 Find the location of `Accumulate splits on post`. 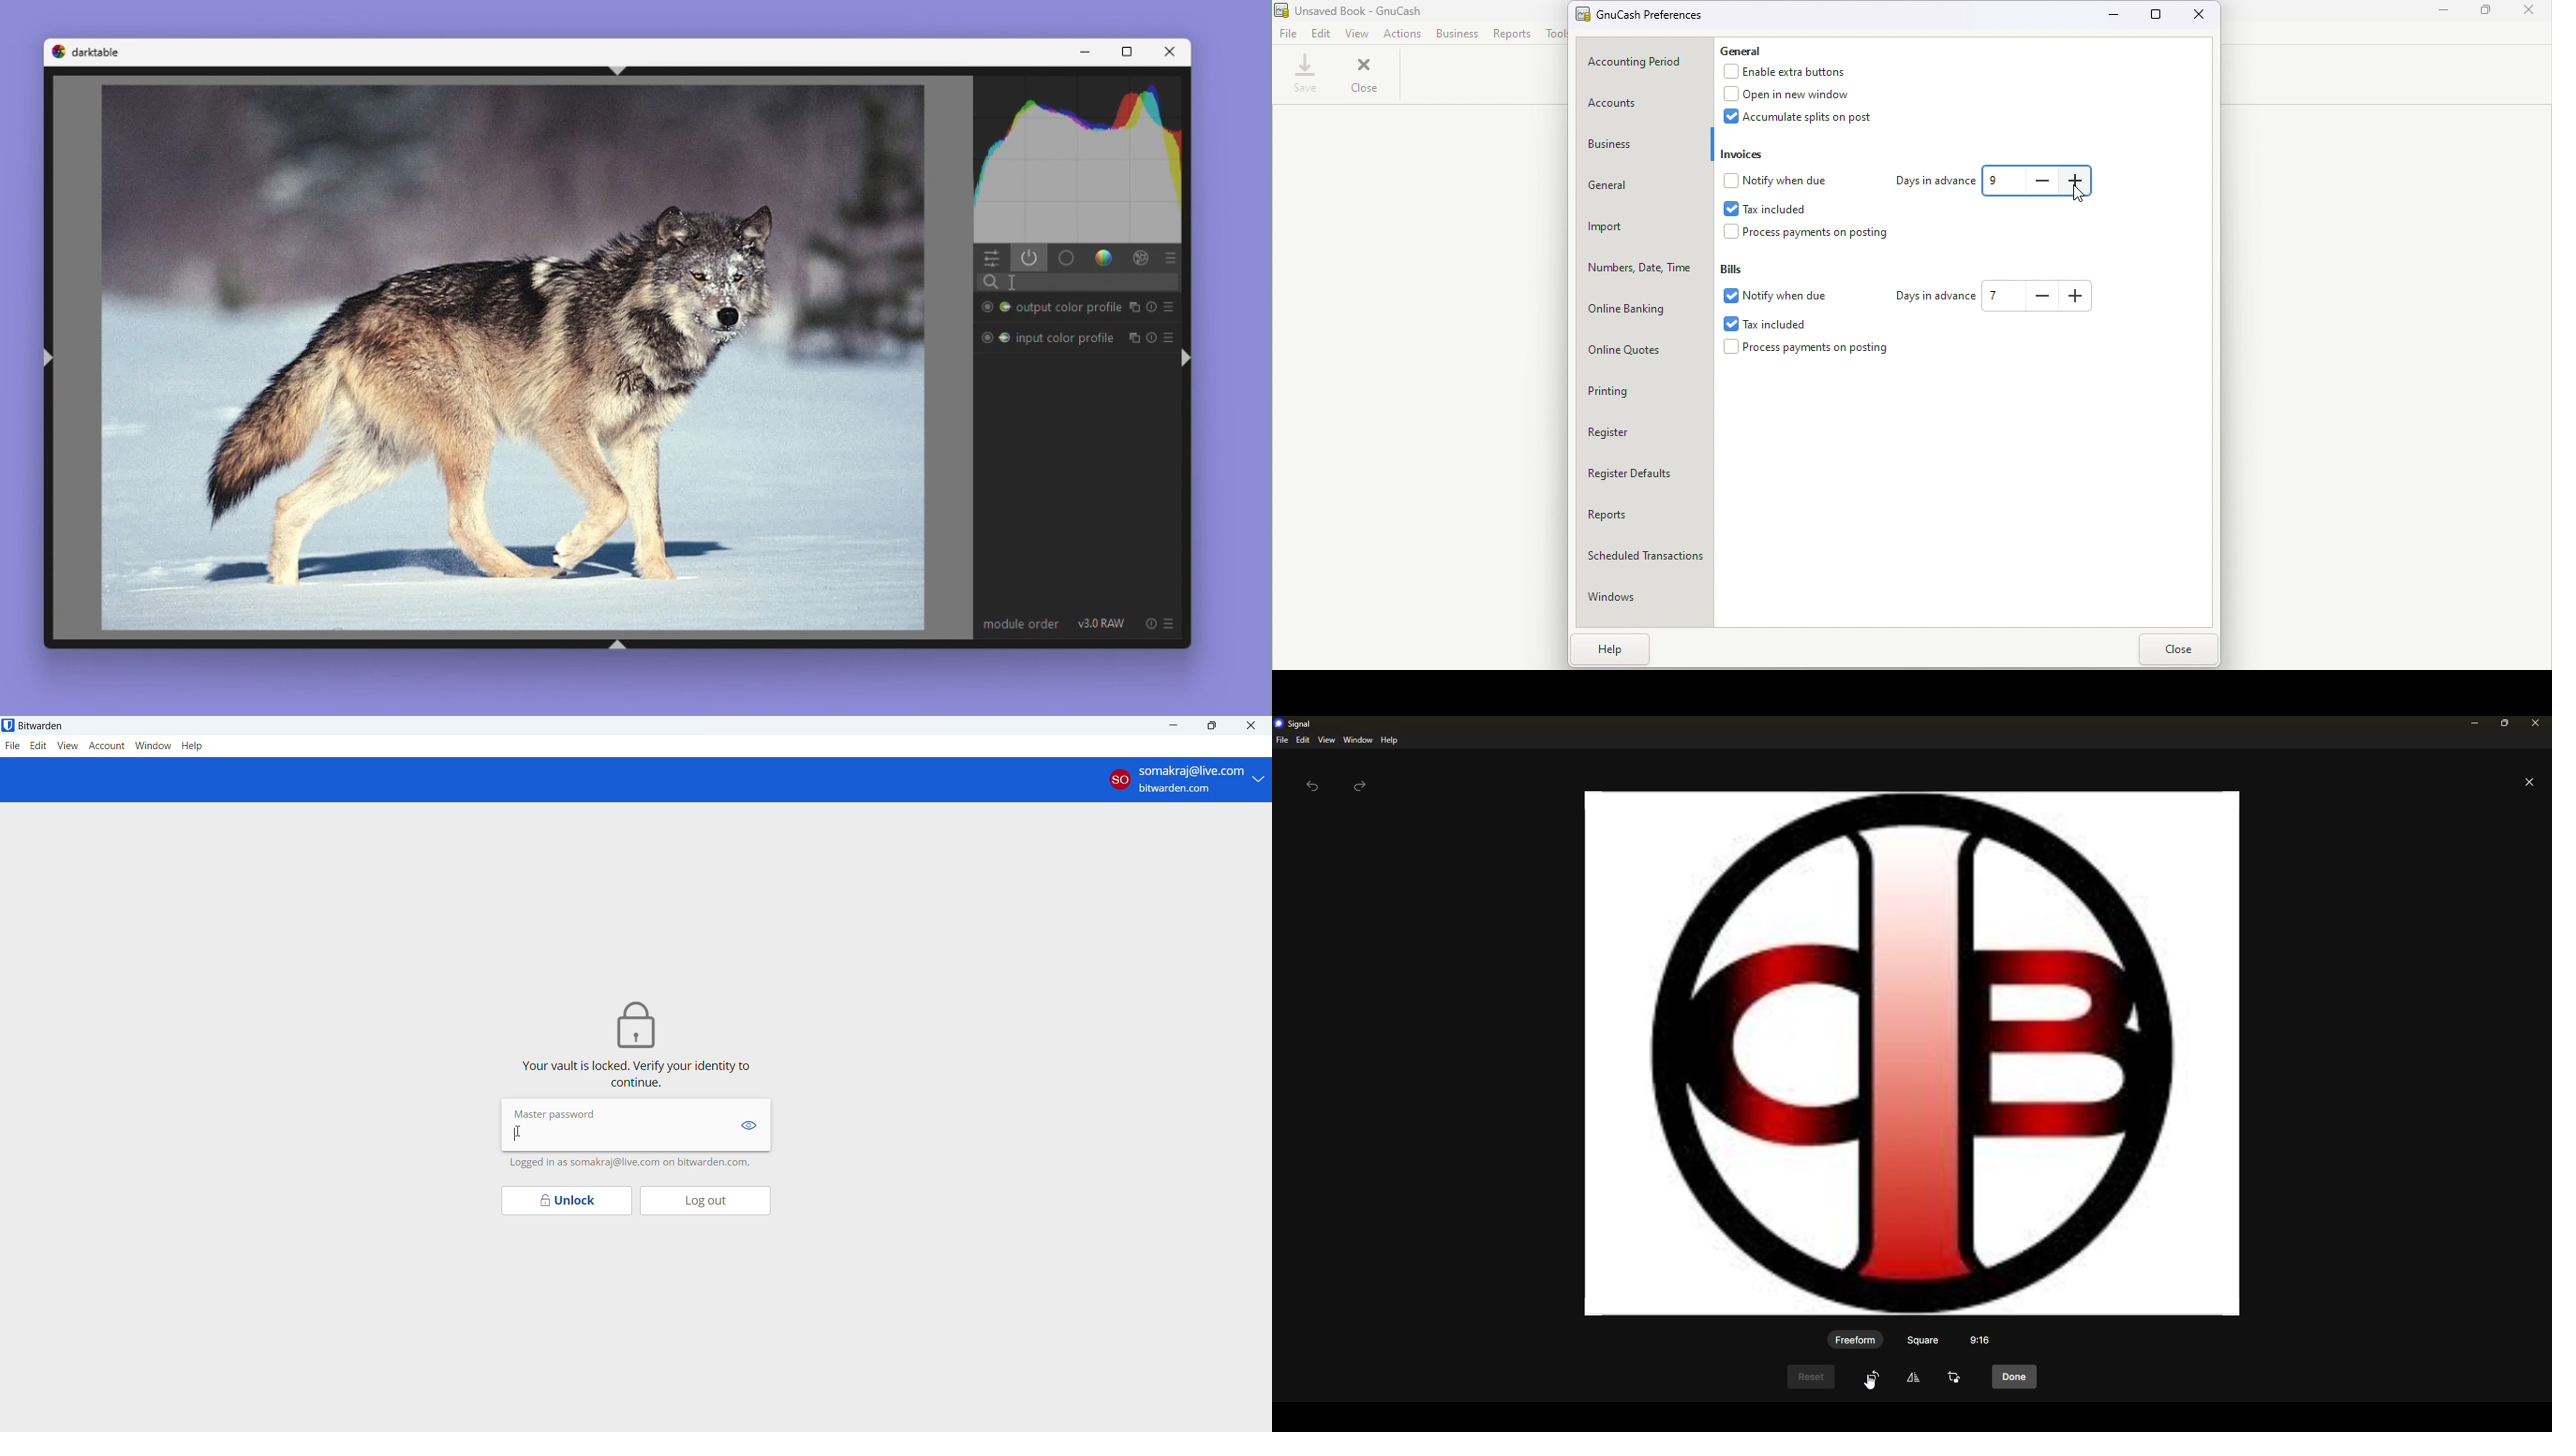

Accumulate splits on post is located at coordinates (1813, 121).